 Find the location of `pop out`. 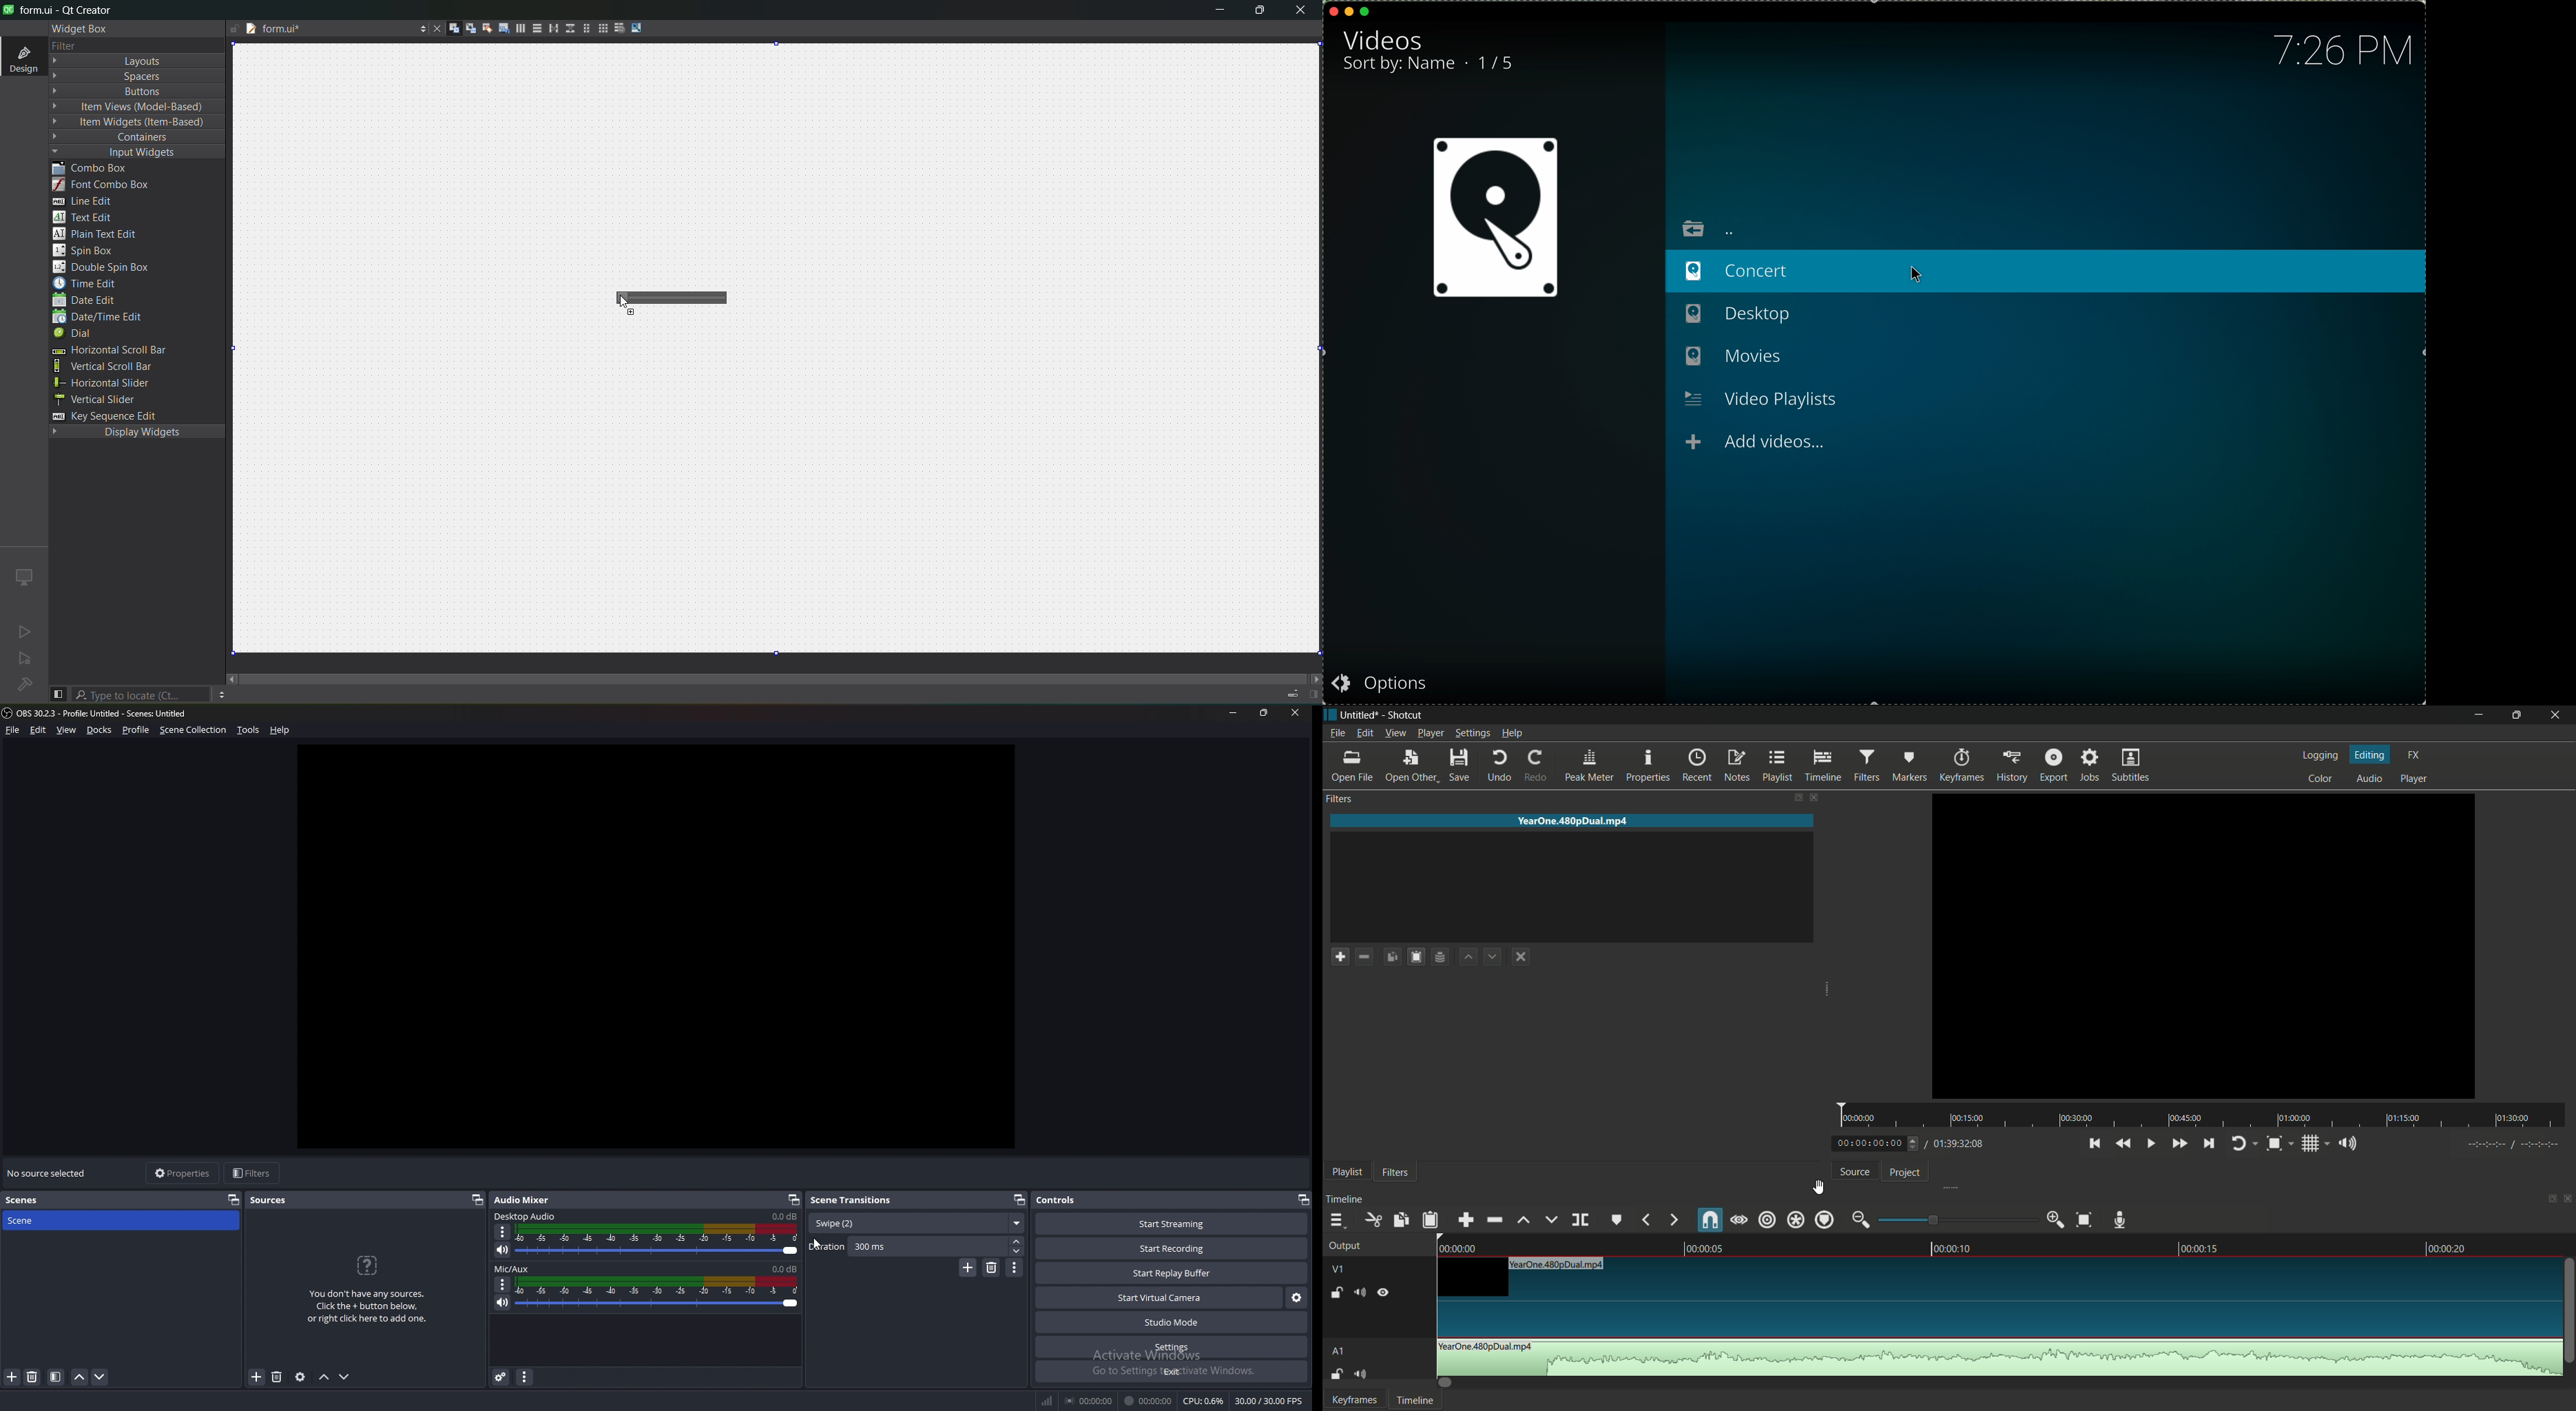

pop out is located at coordinates (1303, 1200).